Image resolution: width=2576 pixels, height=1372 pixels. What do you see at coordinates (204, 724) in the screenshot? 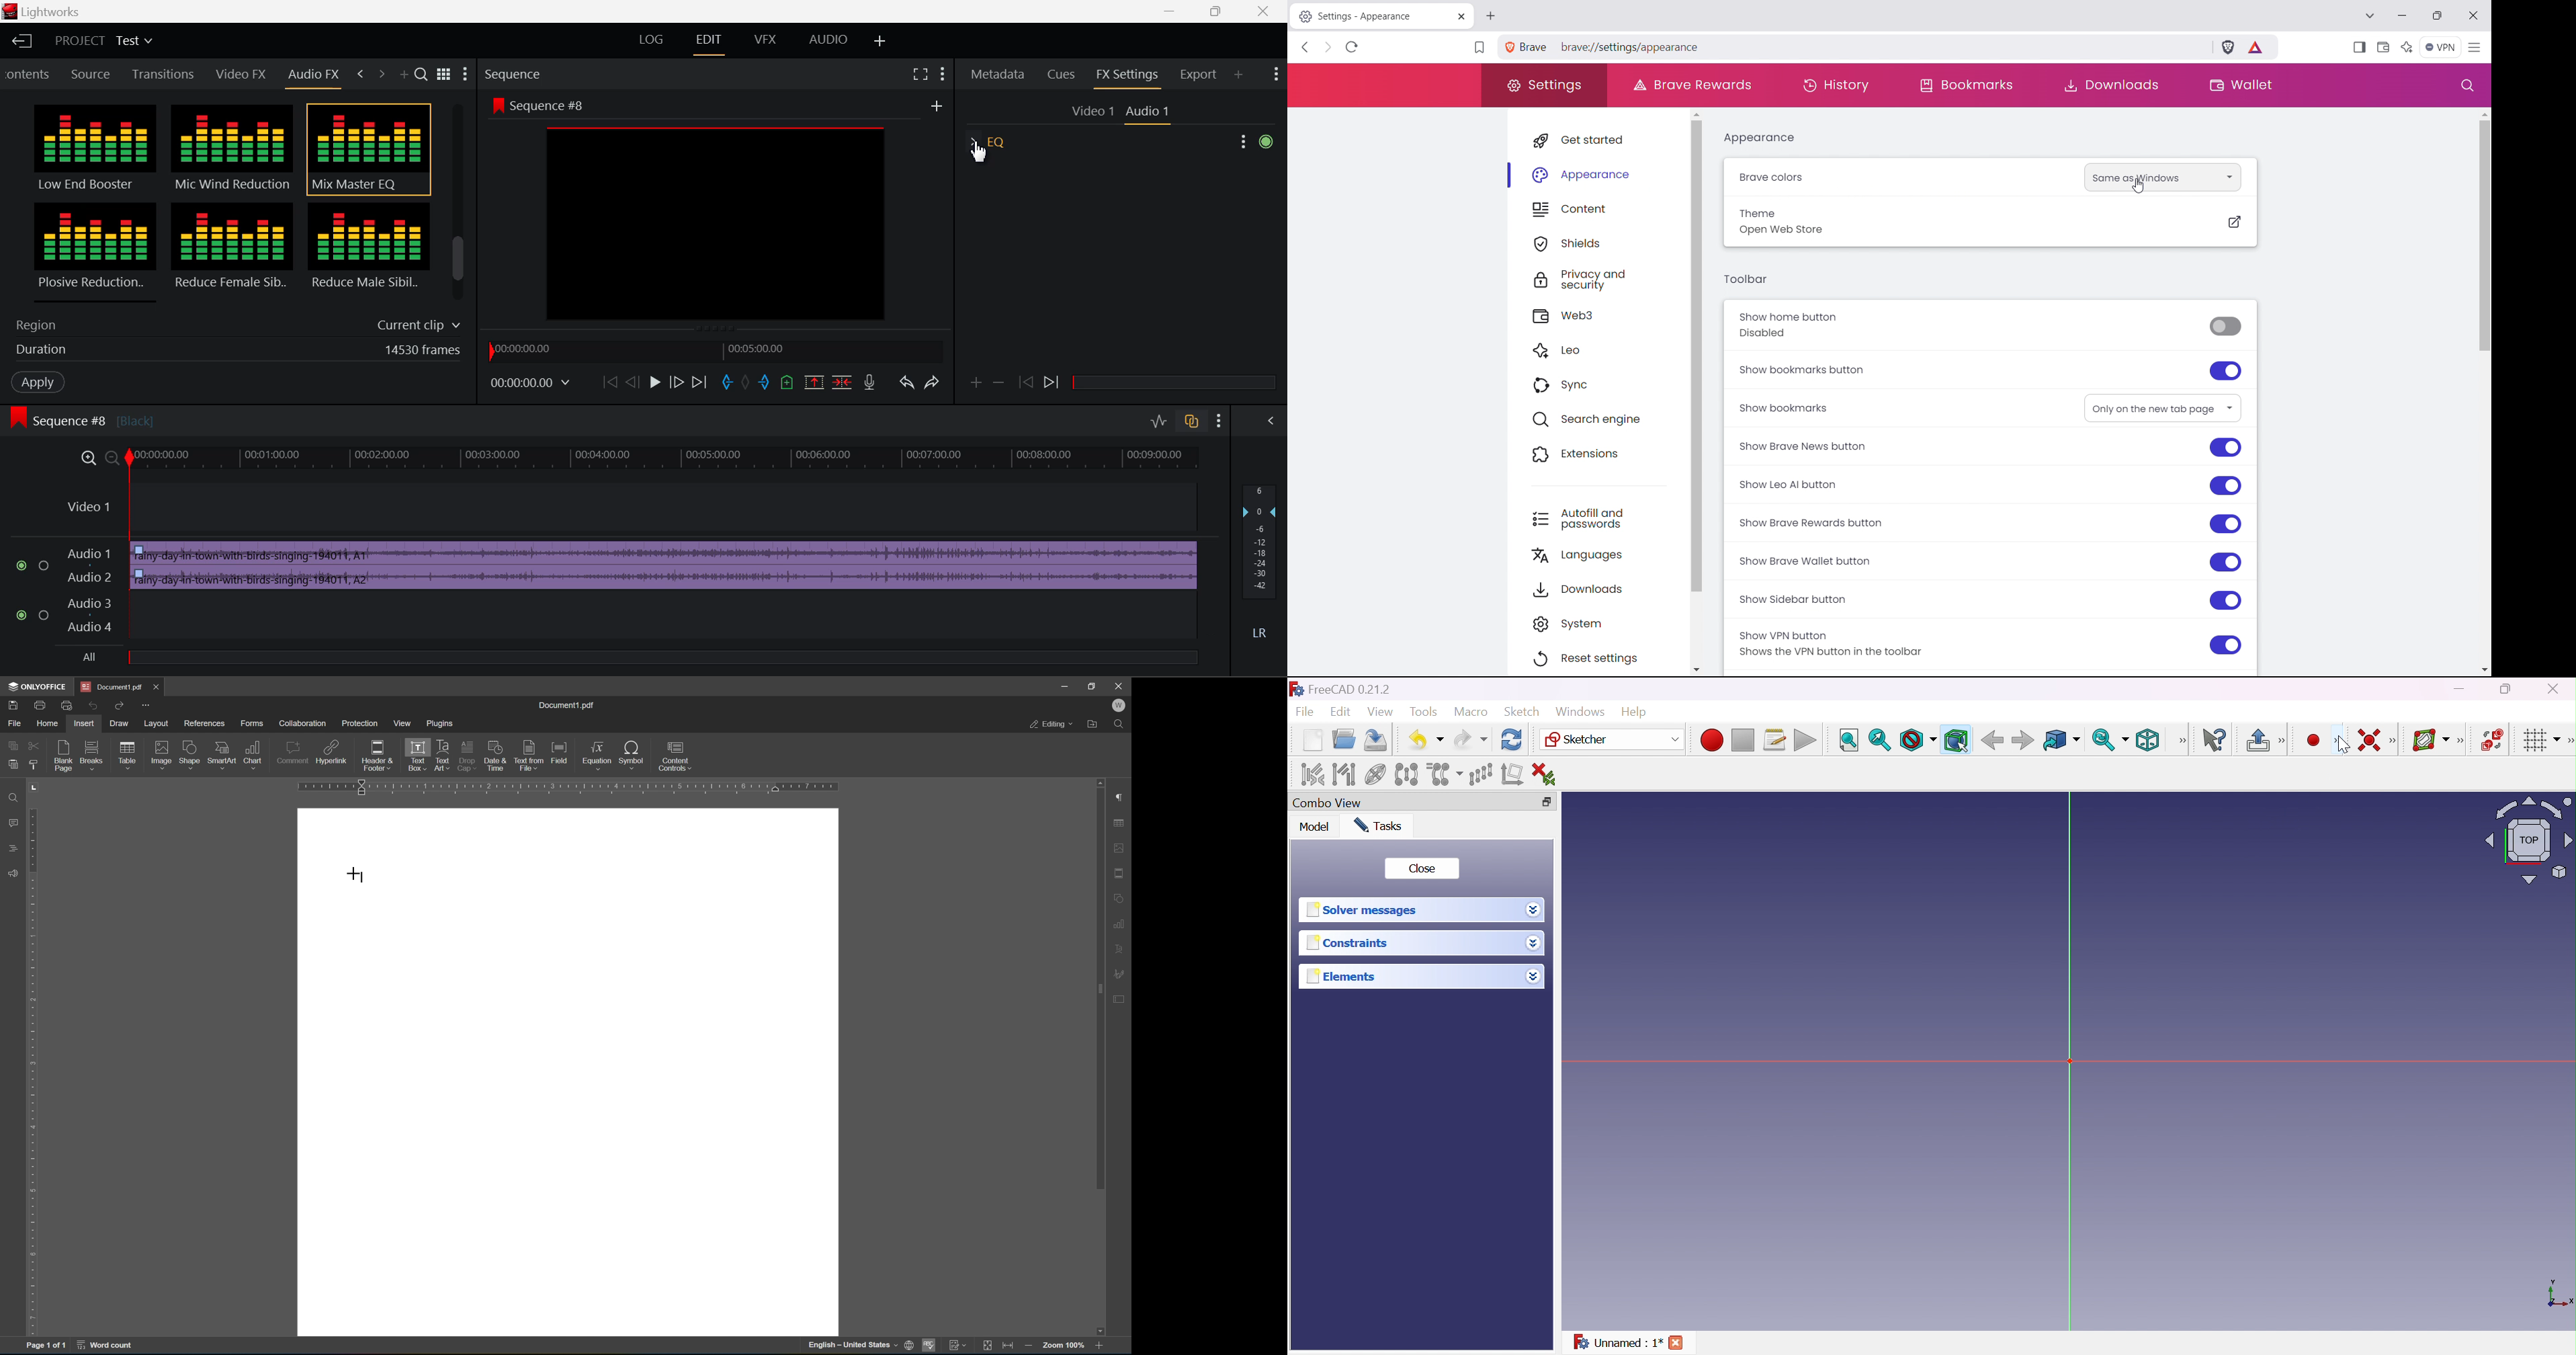
I see `references` at bounding box center [204, 724].